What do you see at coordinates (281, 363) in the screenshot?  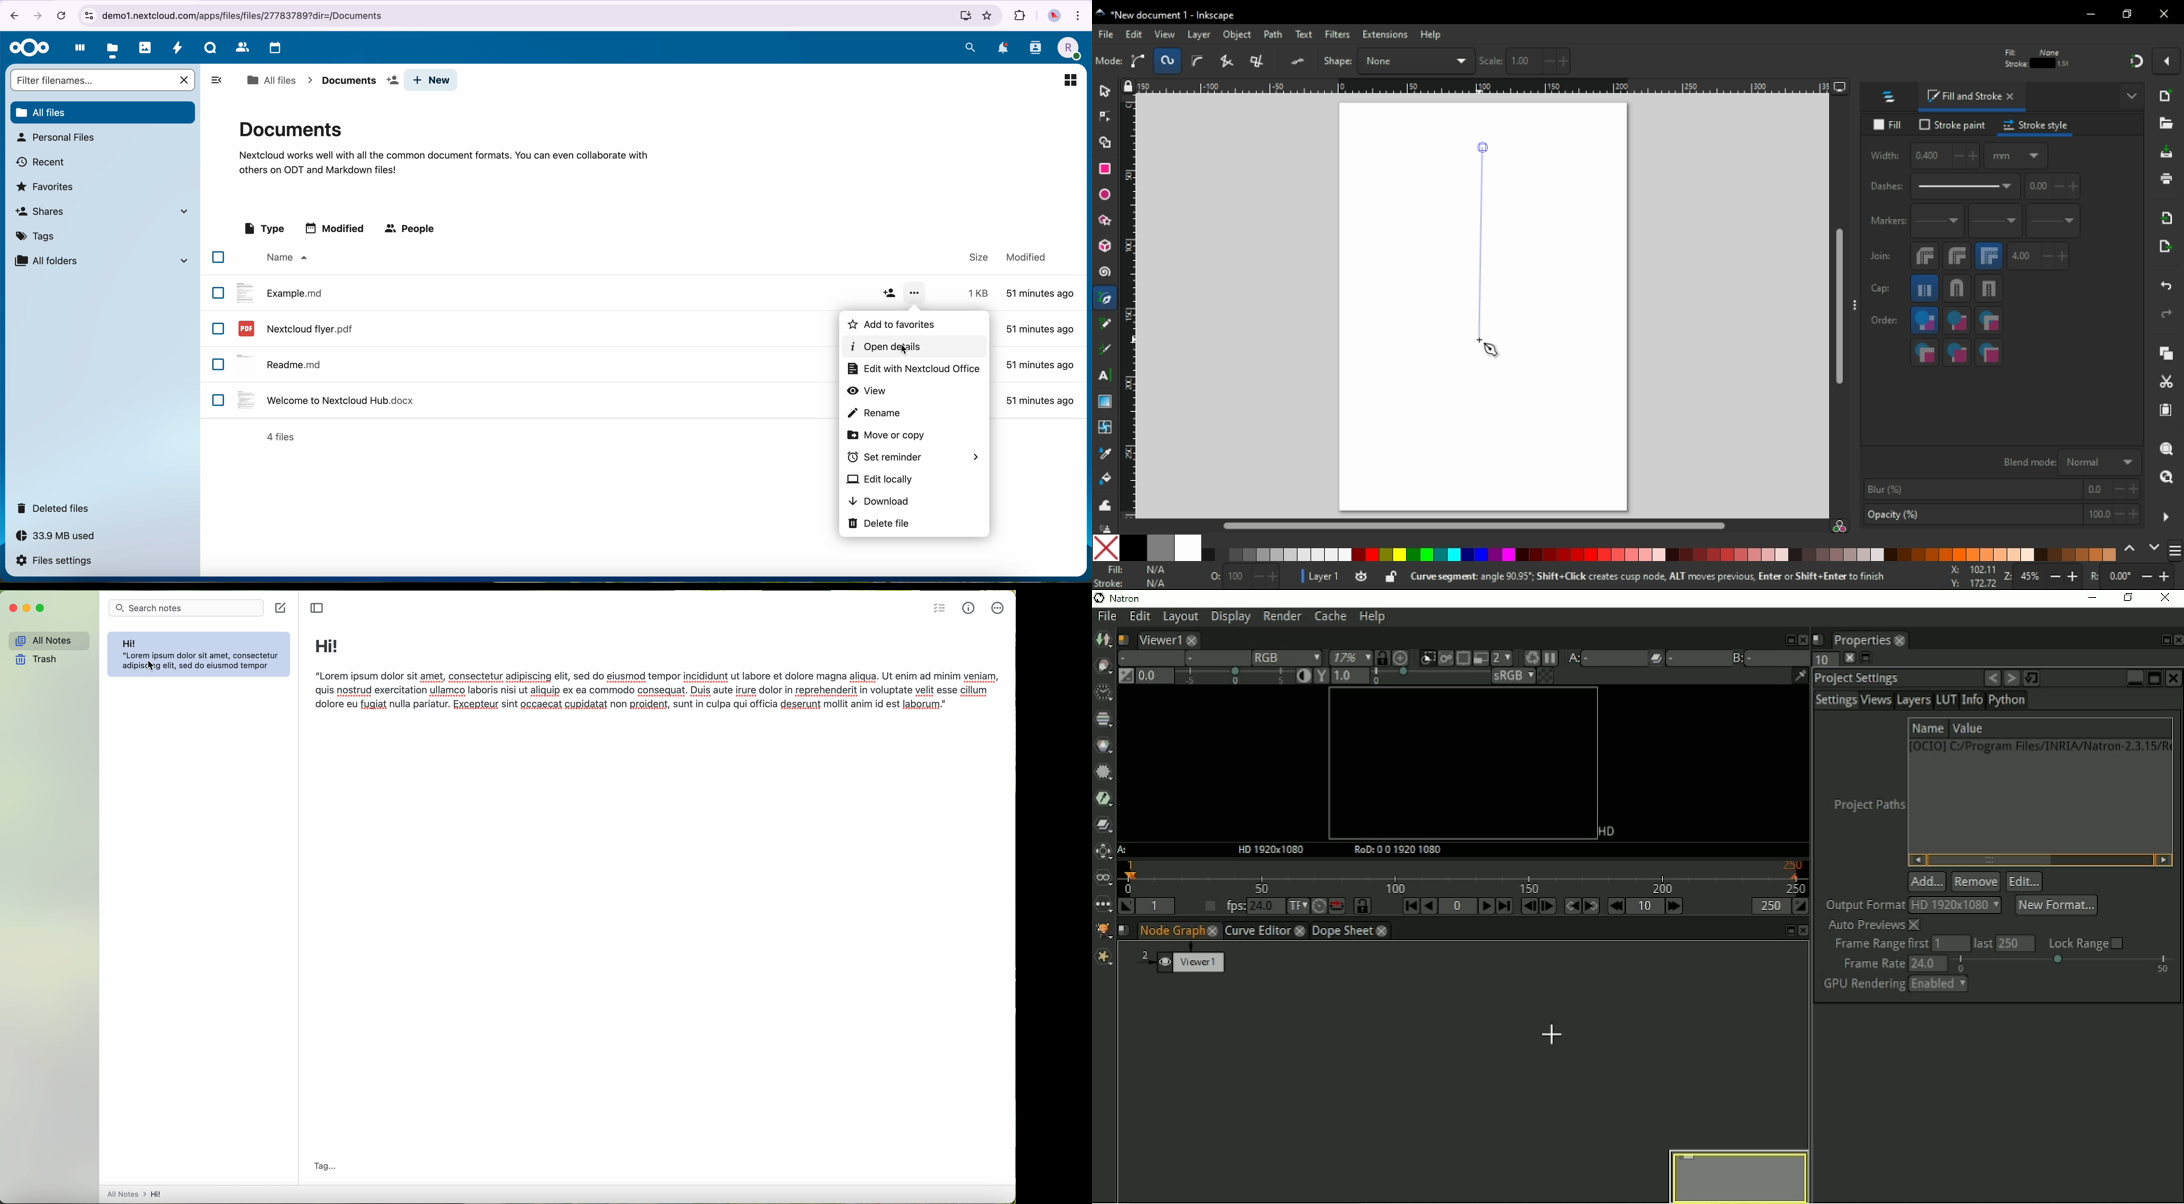 I see `readme.md` at bounding box center [281, 363].